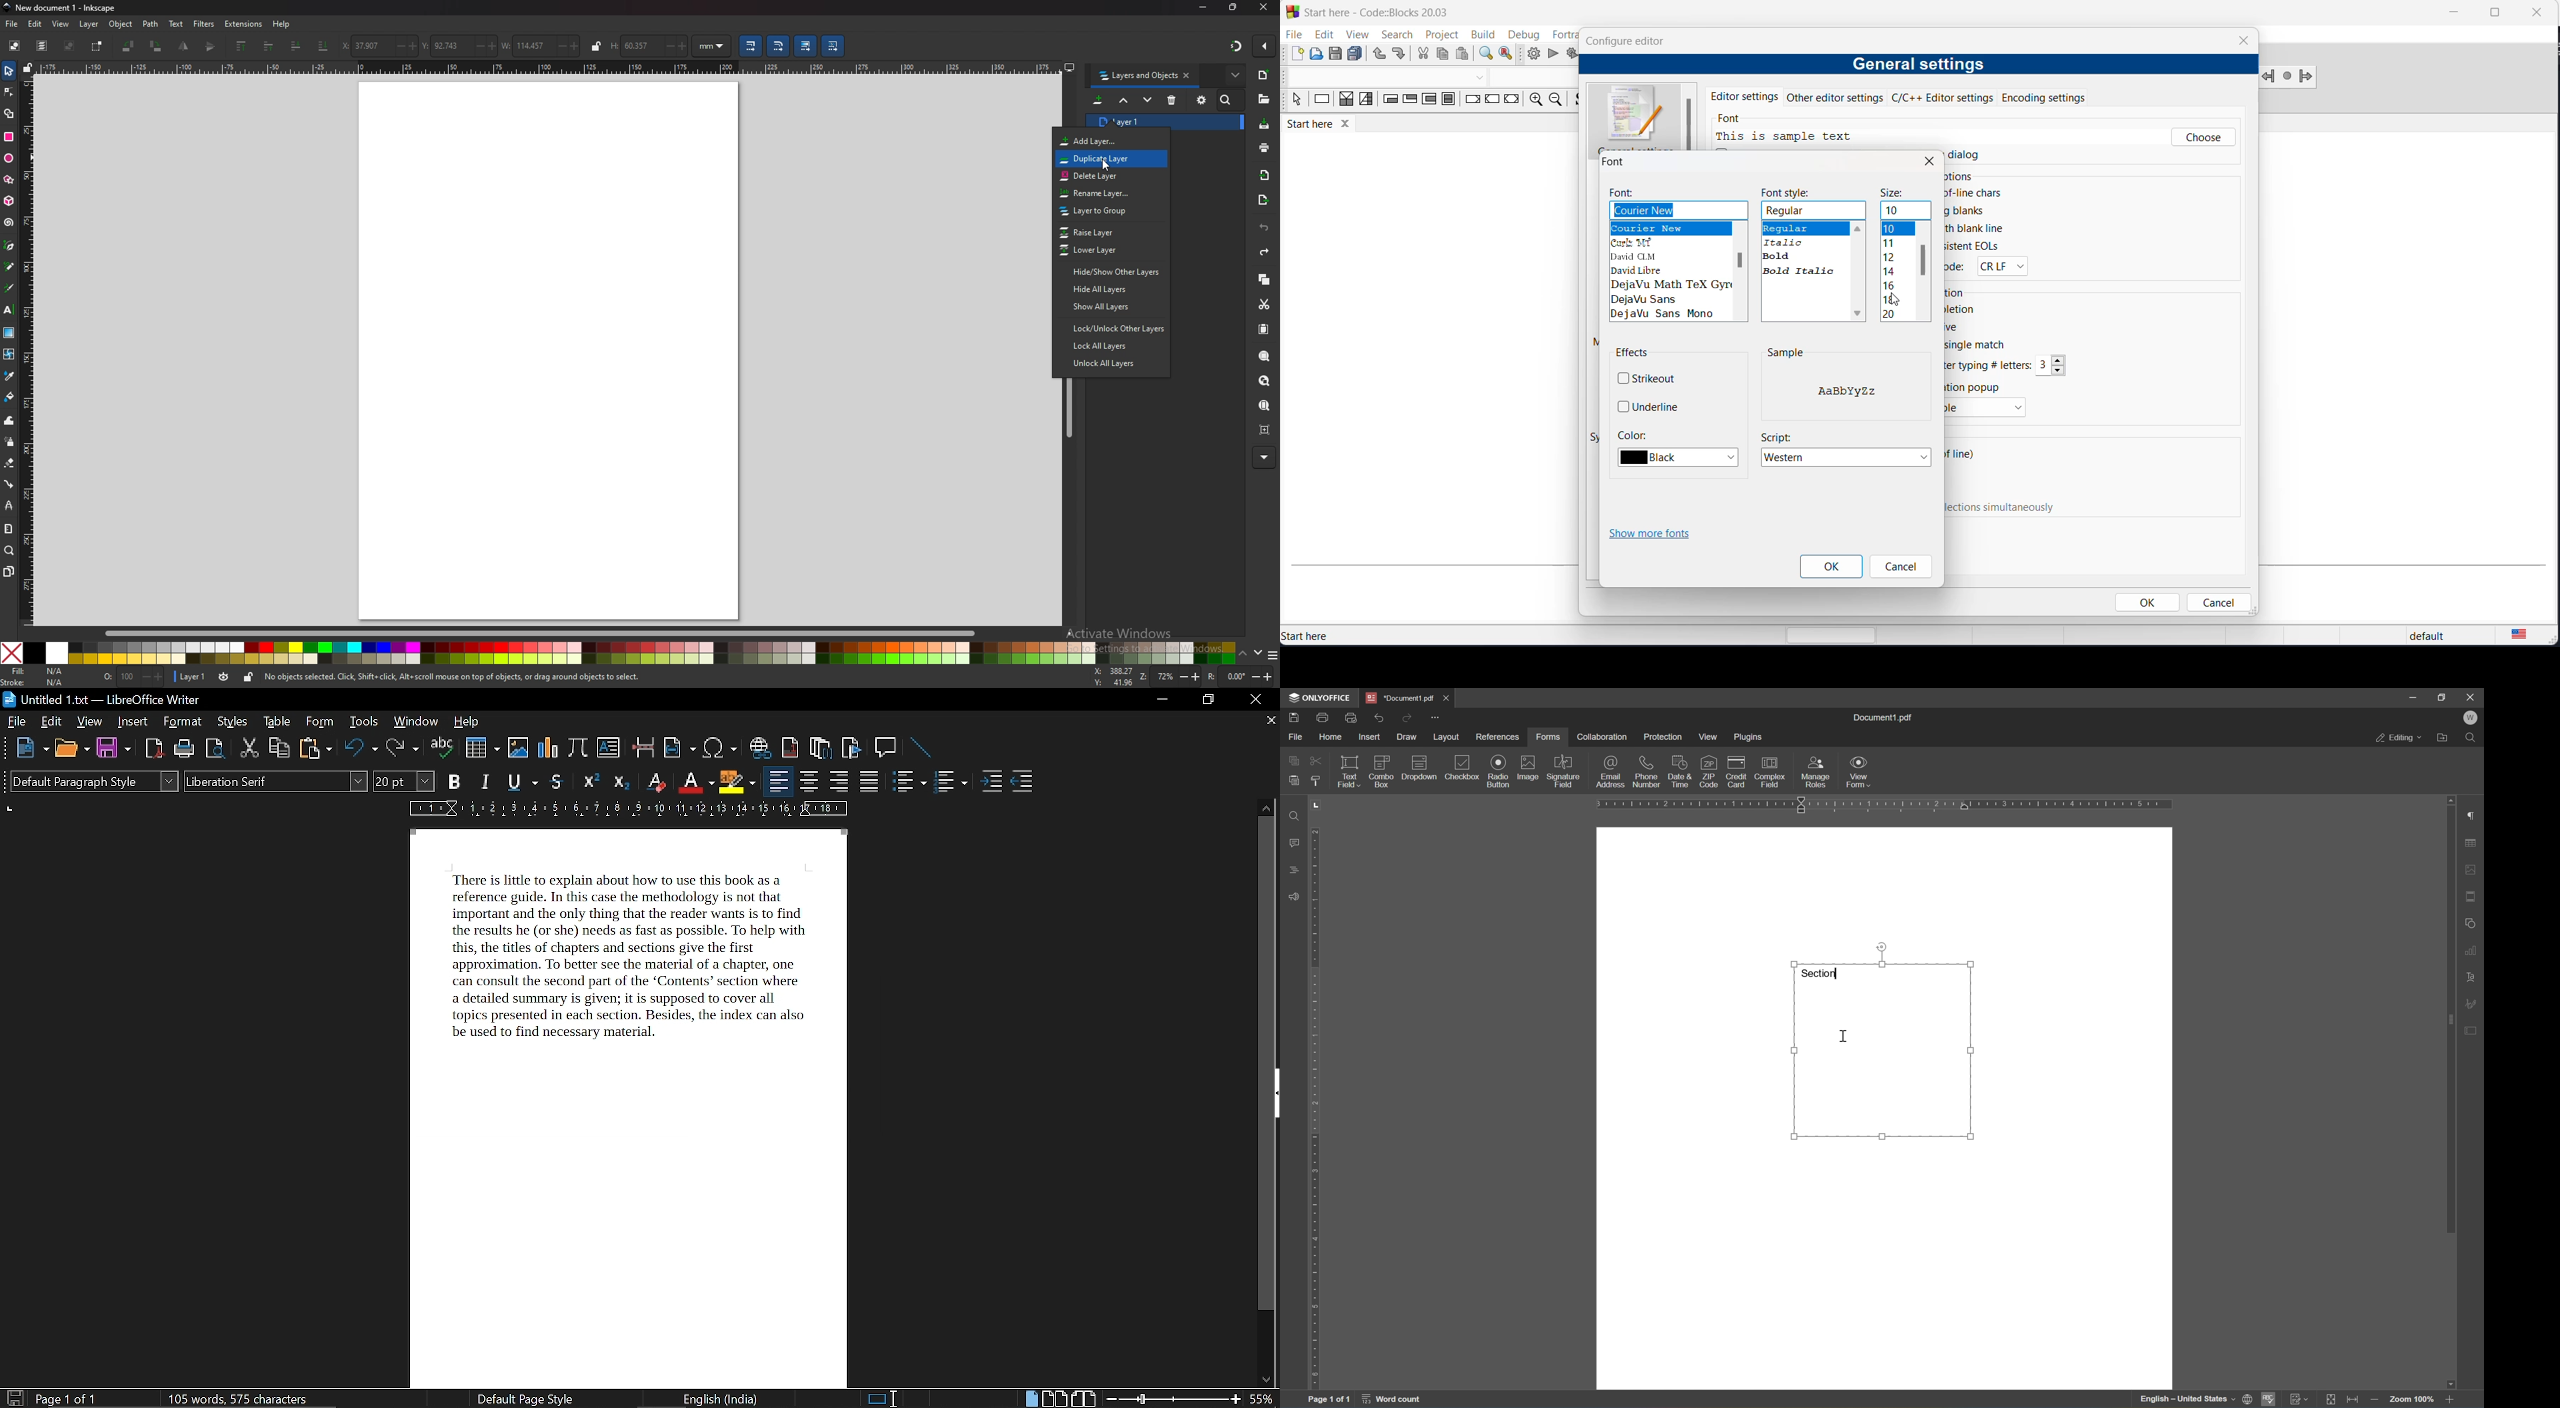 The image size is (2576, 1428). What do you see at coordinates (1273, 655) in the screenshot?
I see `more colors` at bounding box center [1273, 655].